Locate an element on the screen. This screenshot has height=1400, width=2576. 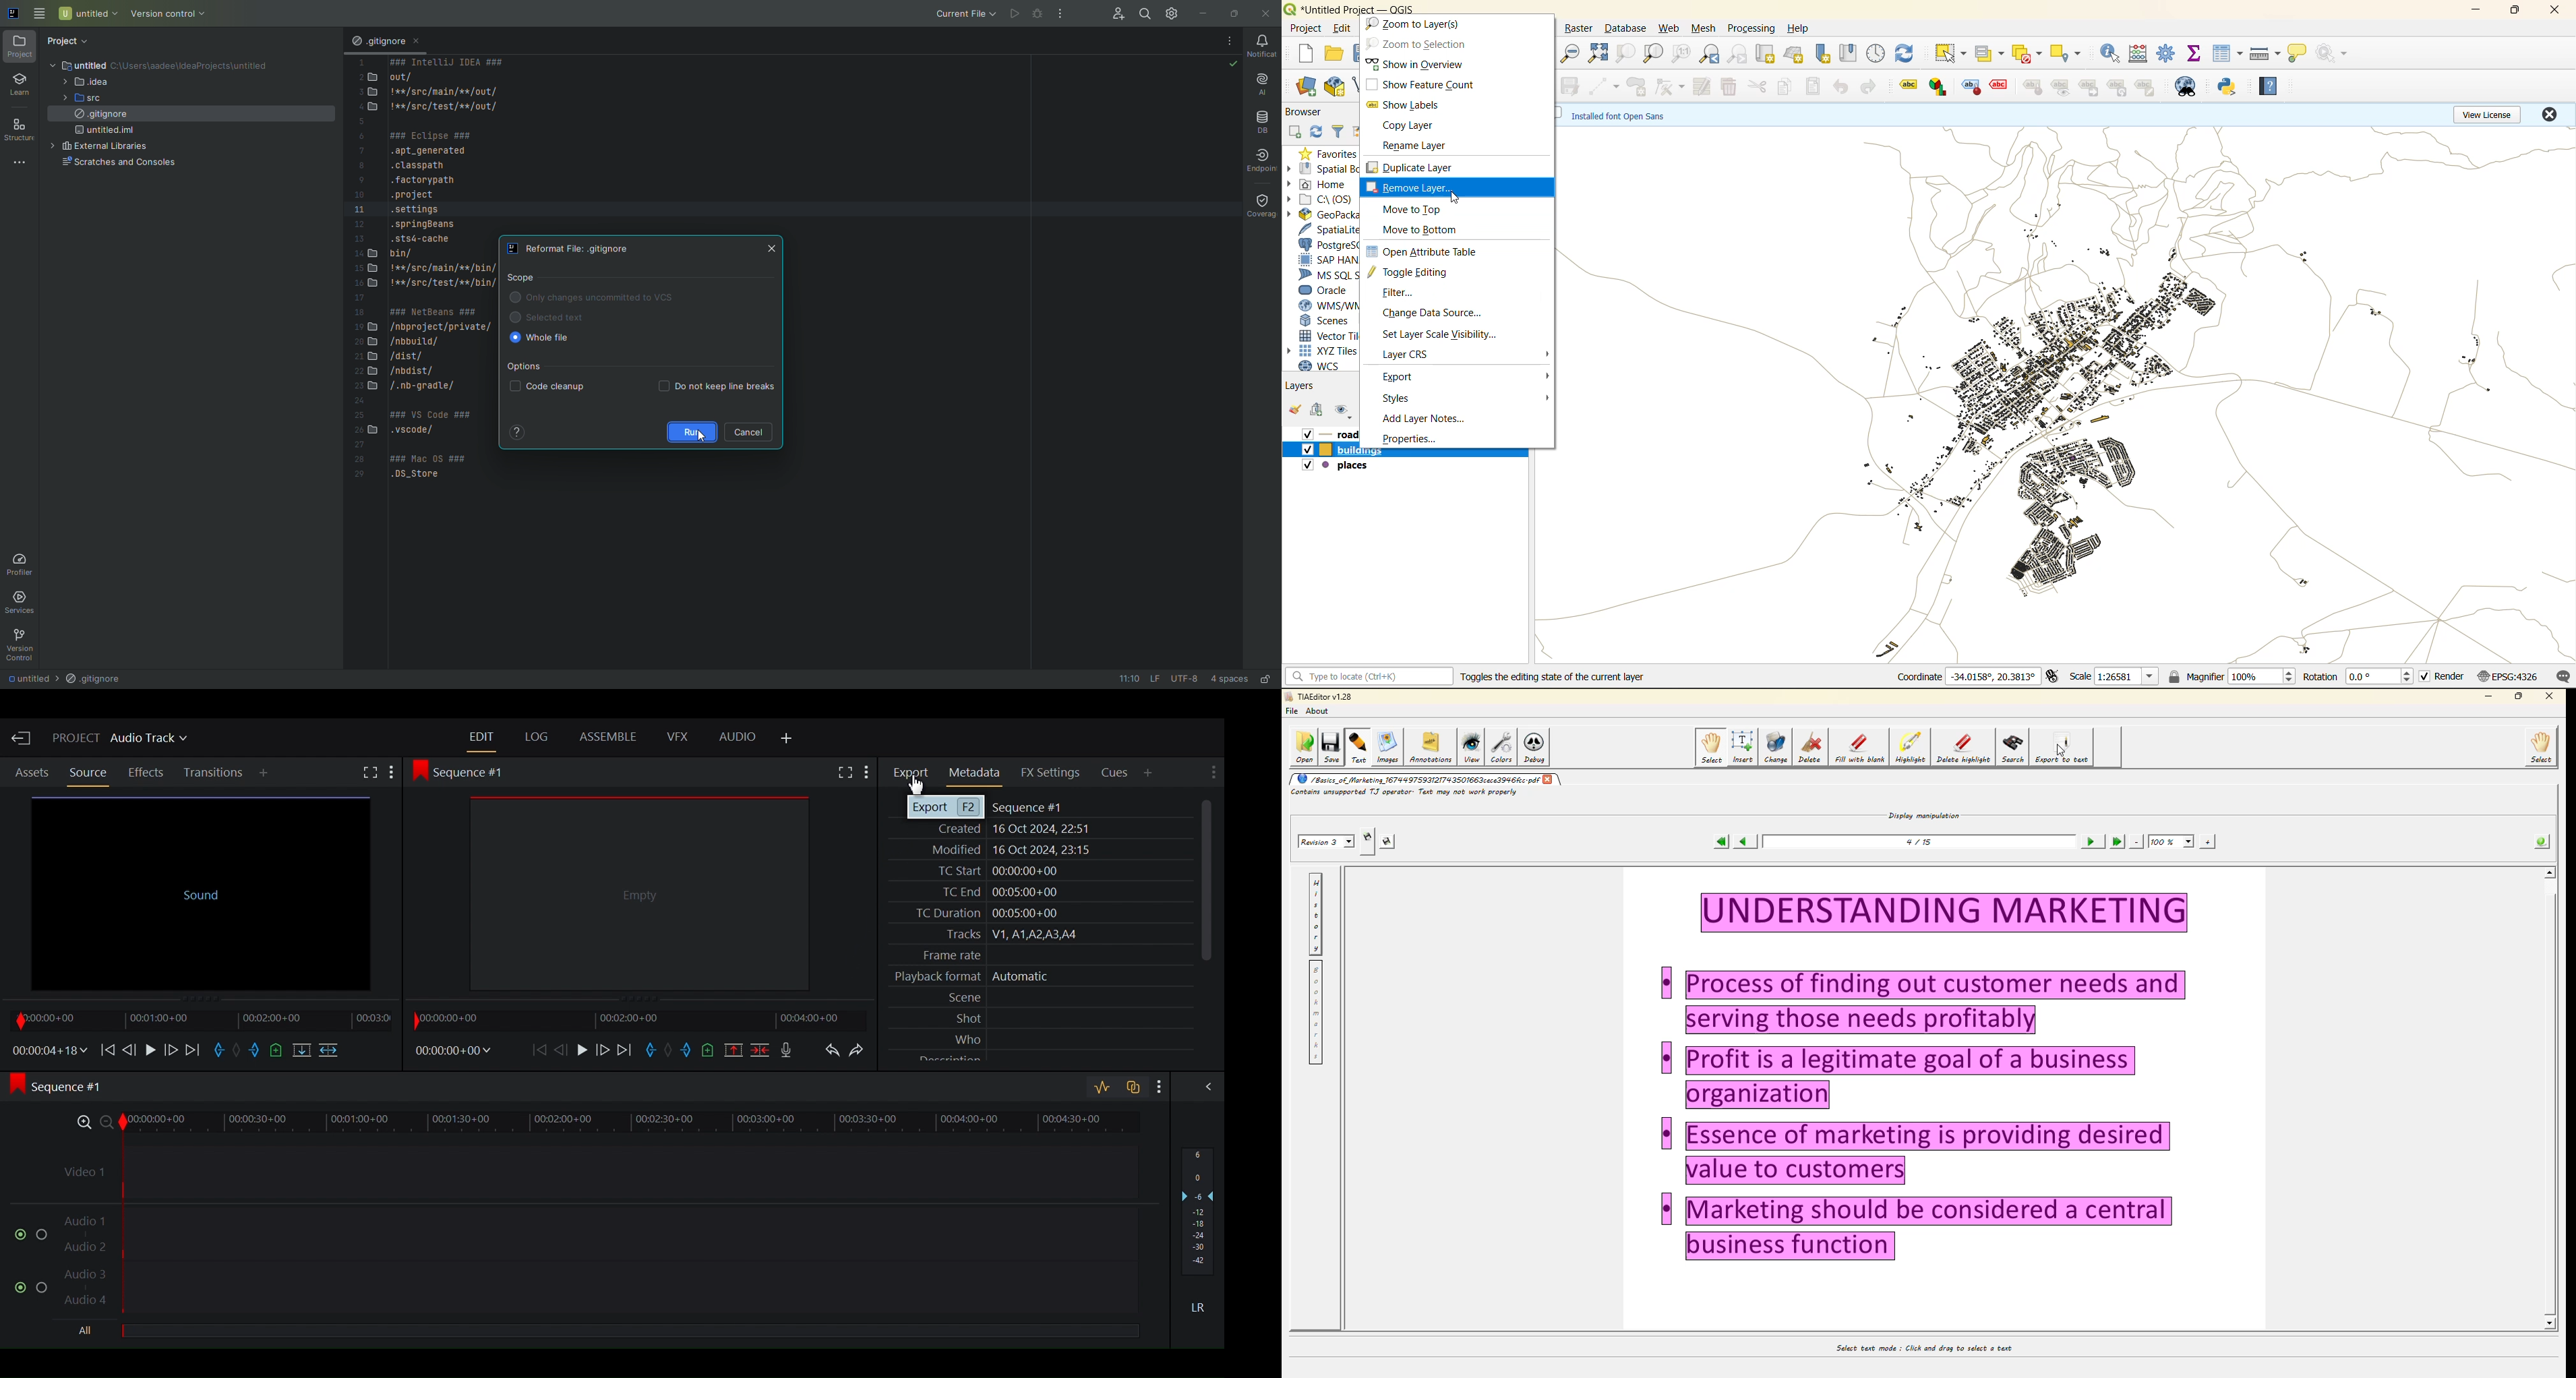
tool box is located at coordinates (2169, 55).